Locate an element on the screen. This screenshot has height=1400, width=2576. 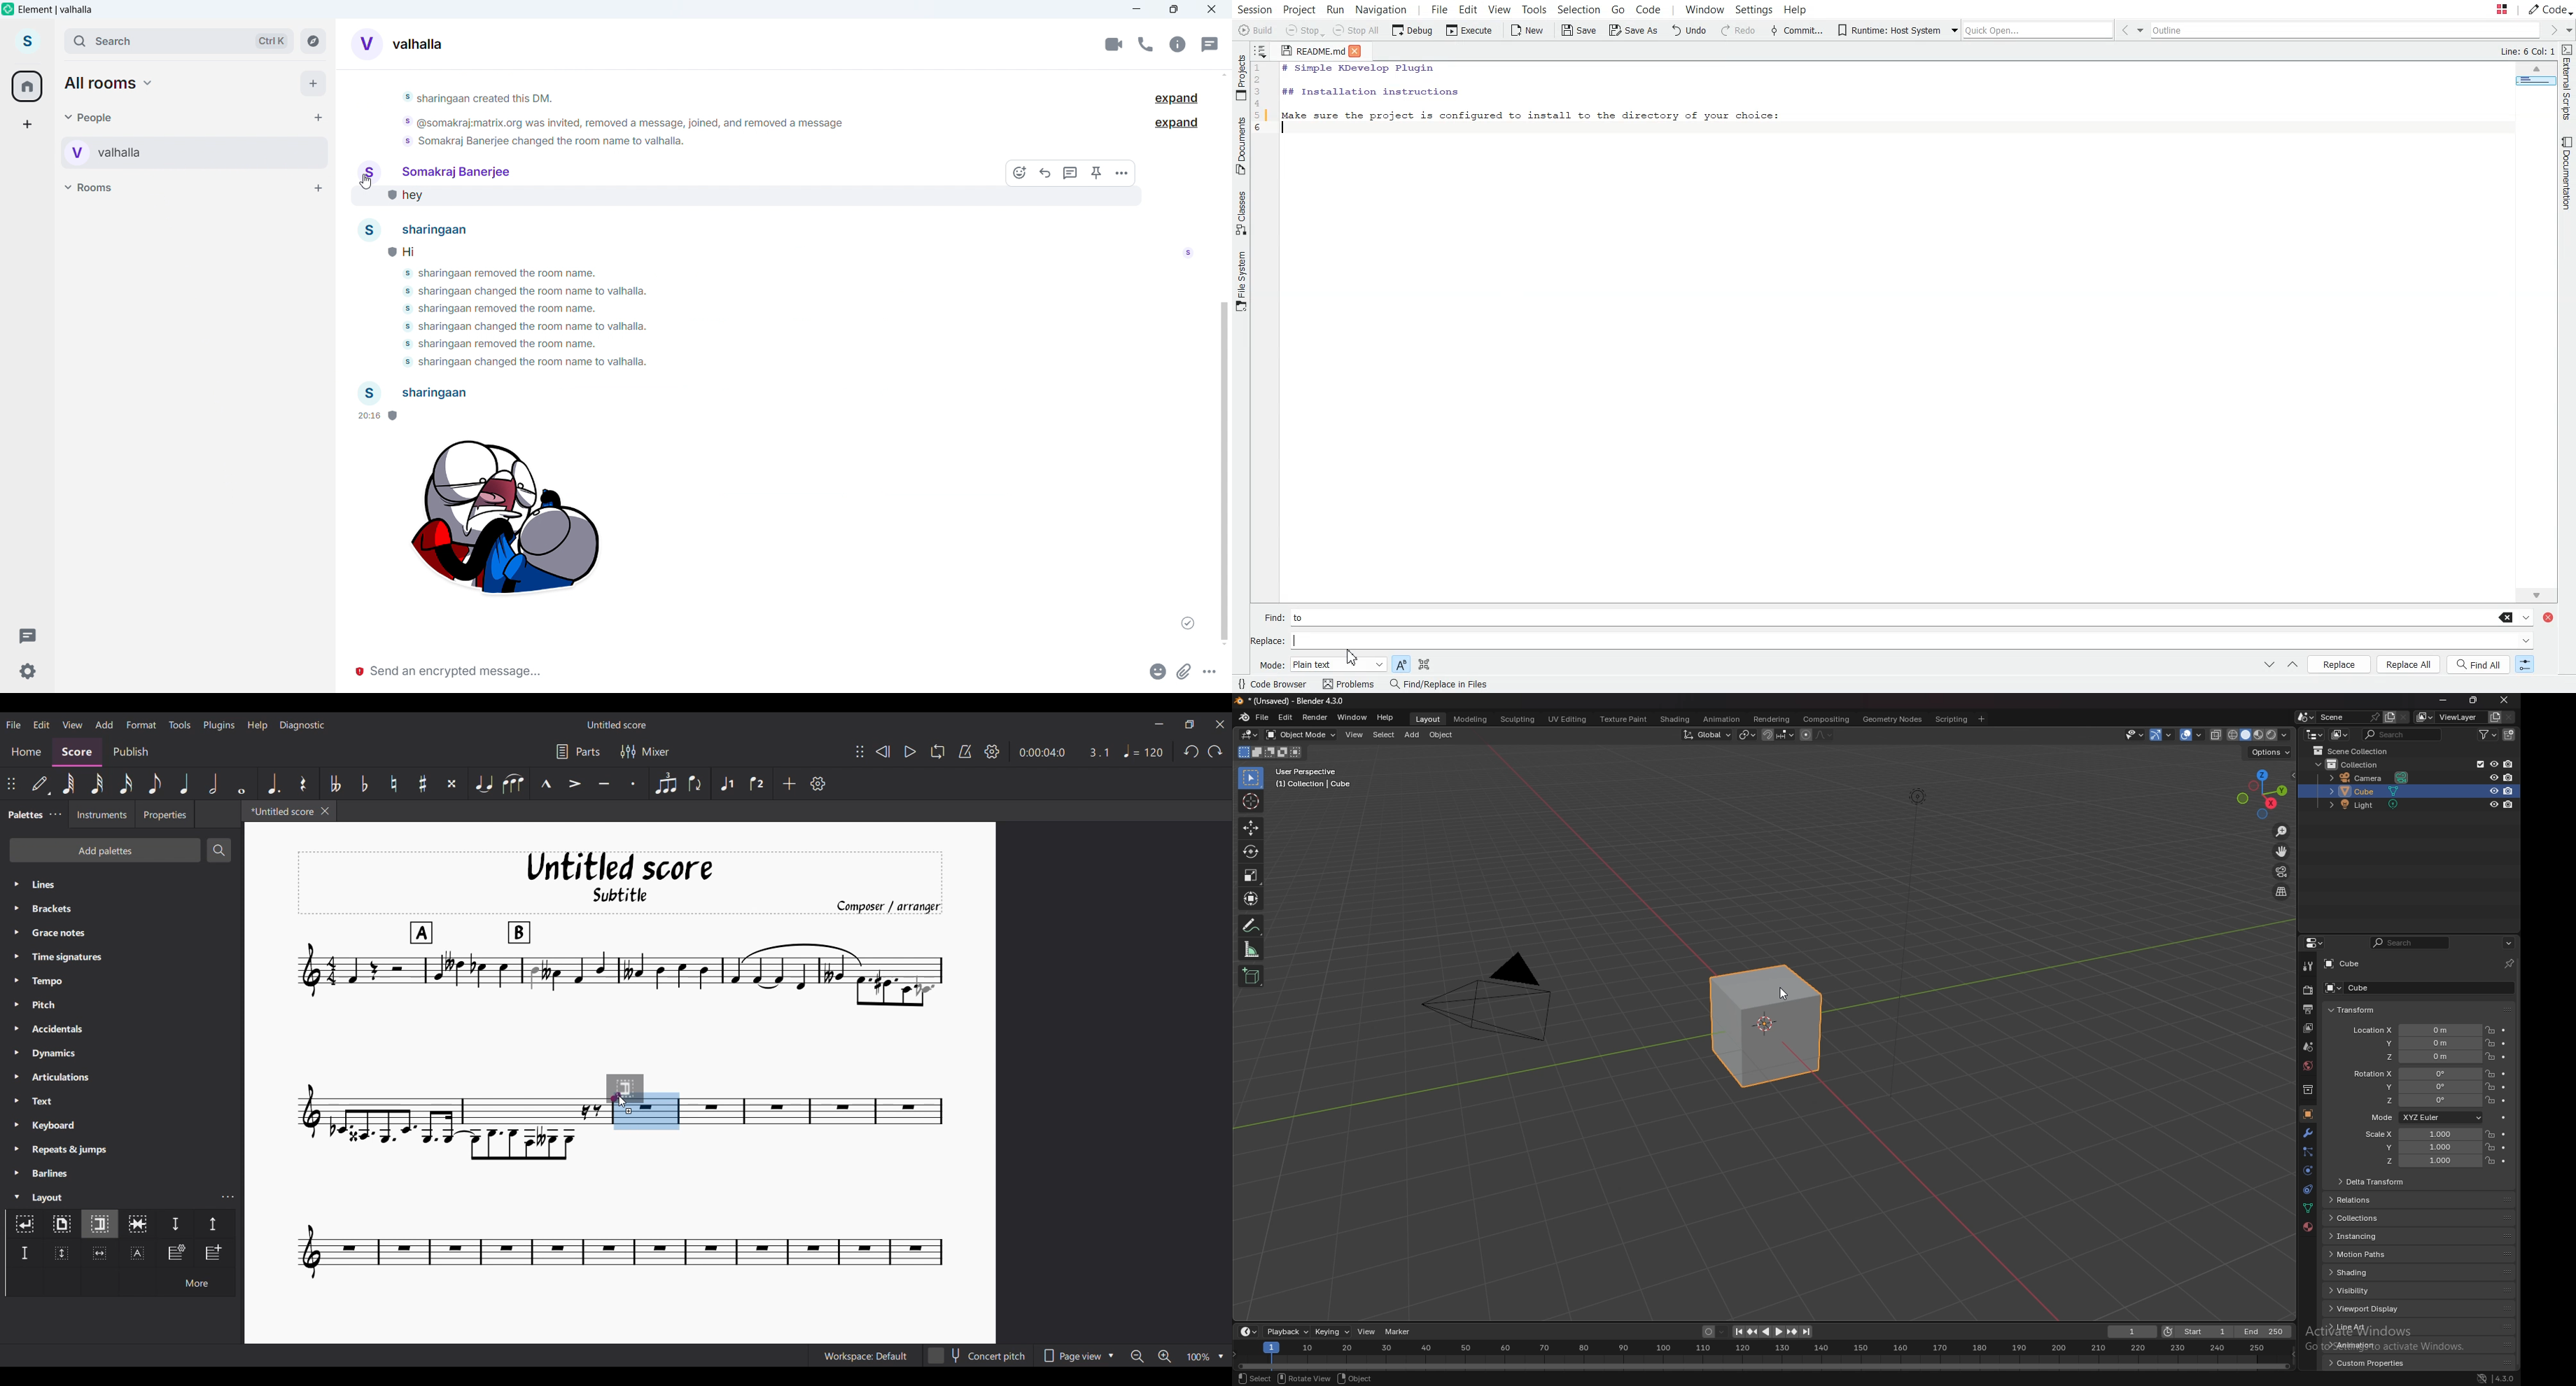
sharinggaan removed the room name is located at coordinates (498, 272).